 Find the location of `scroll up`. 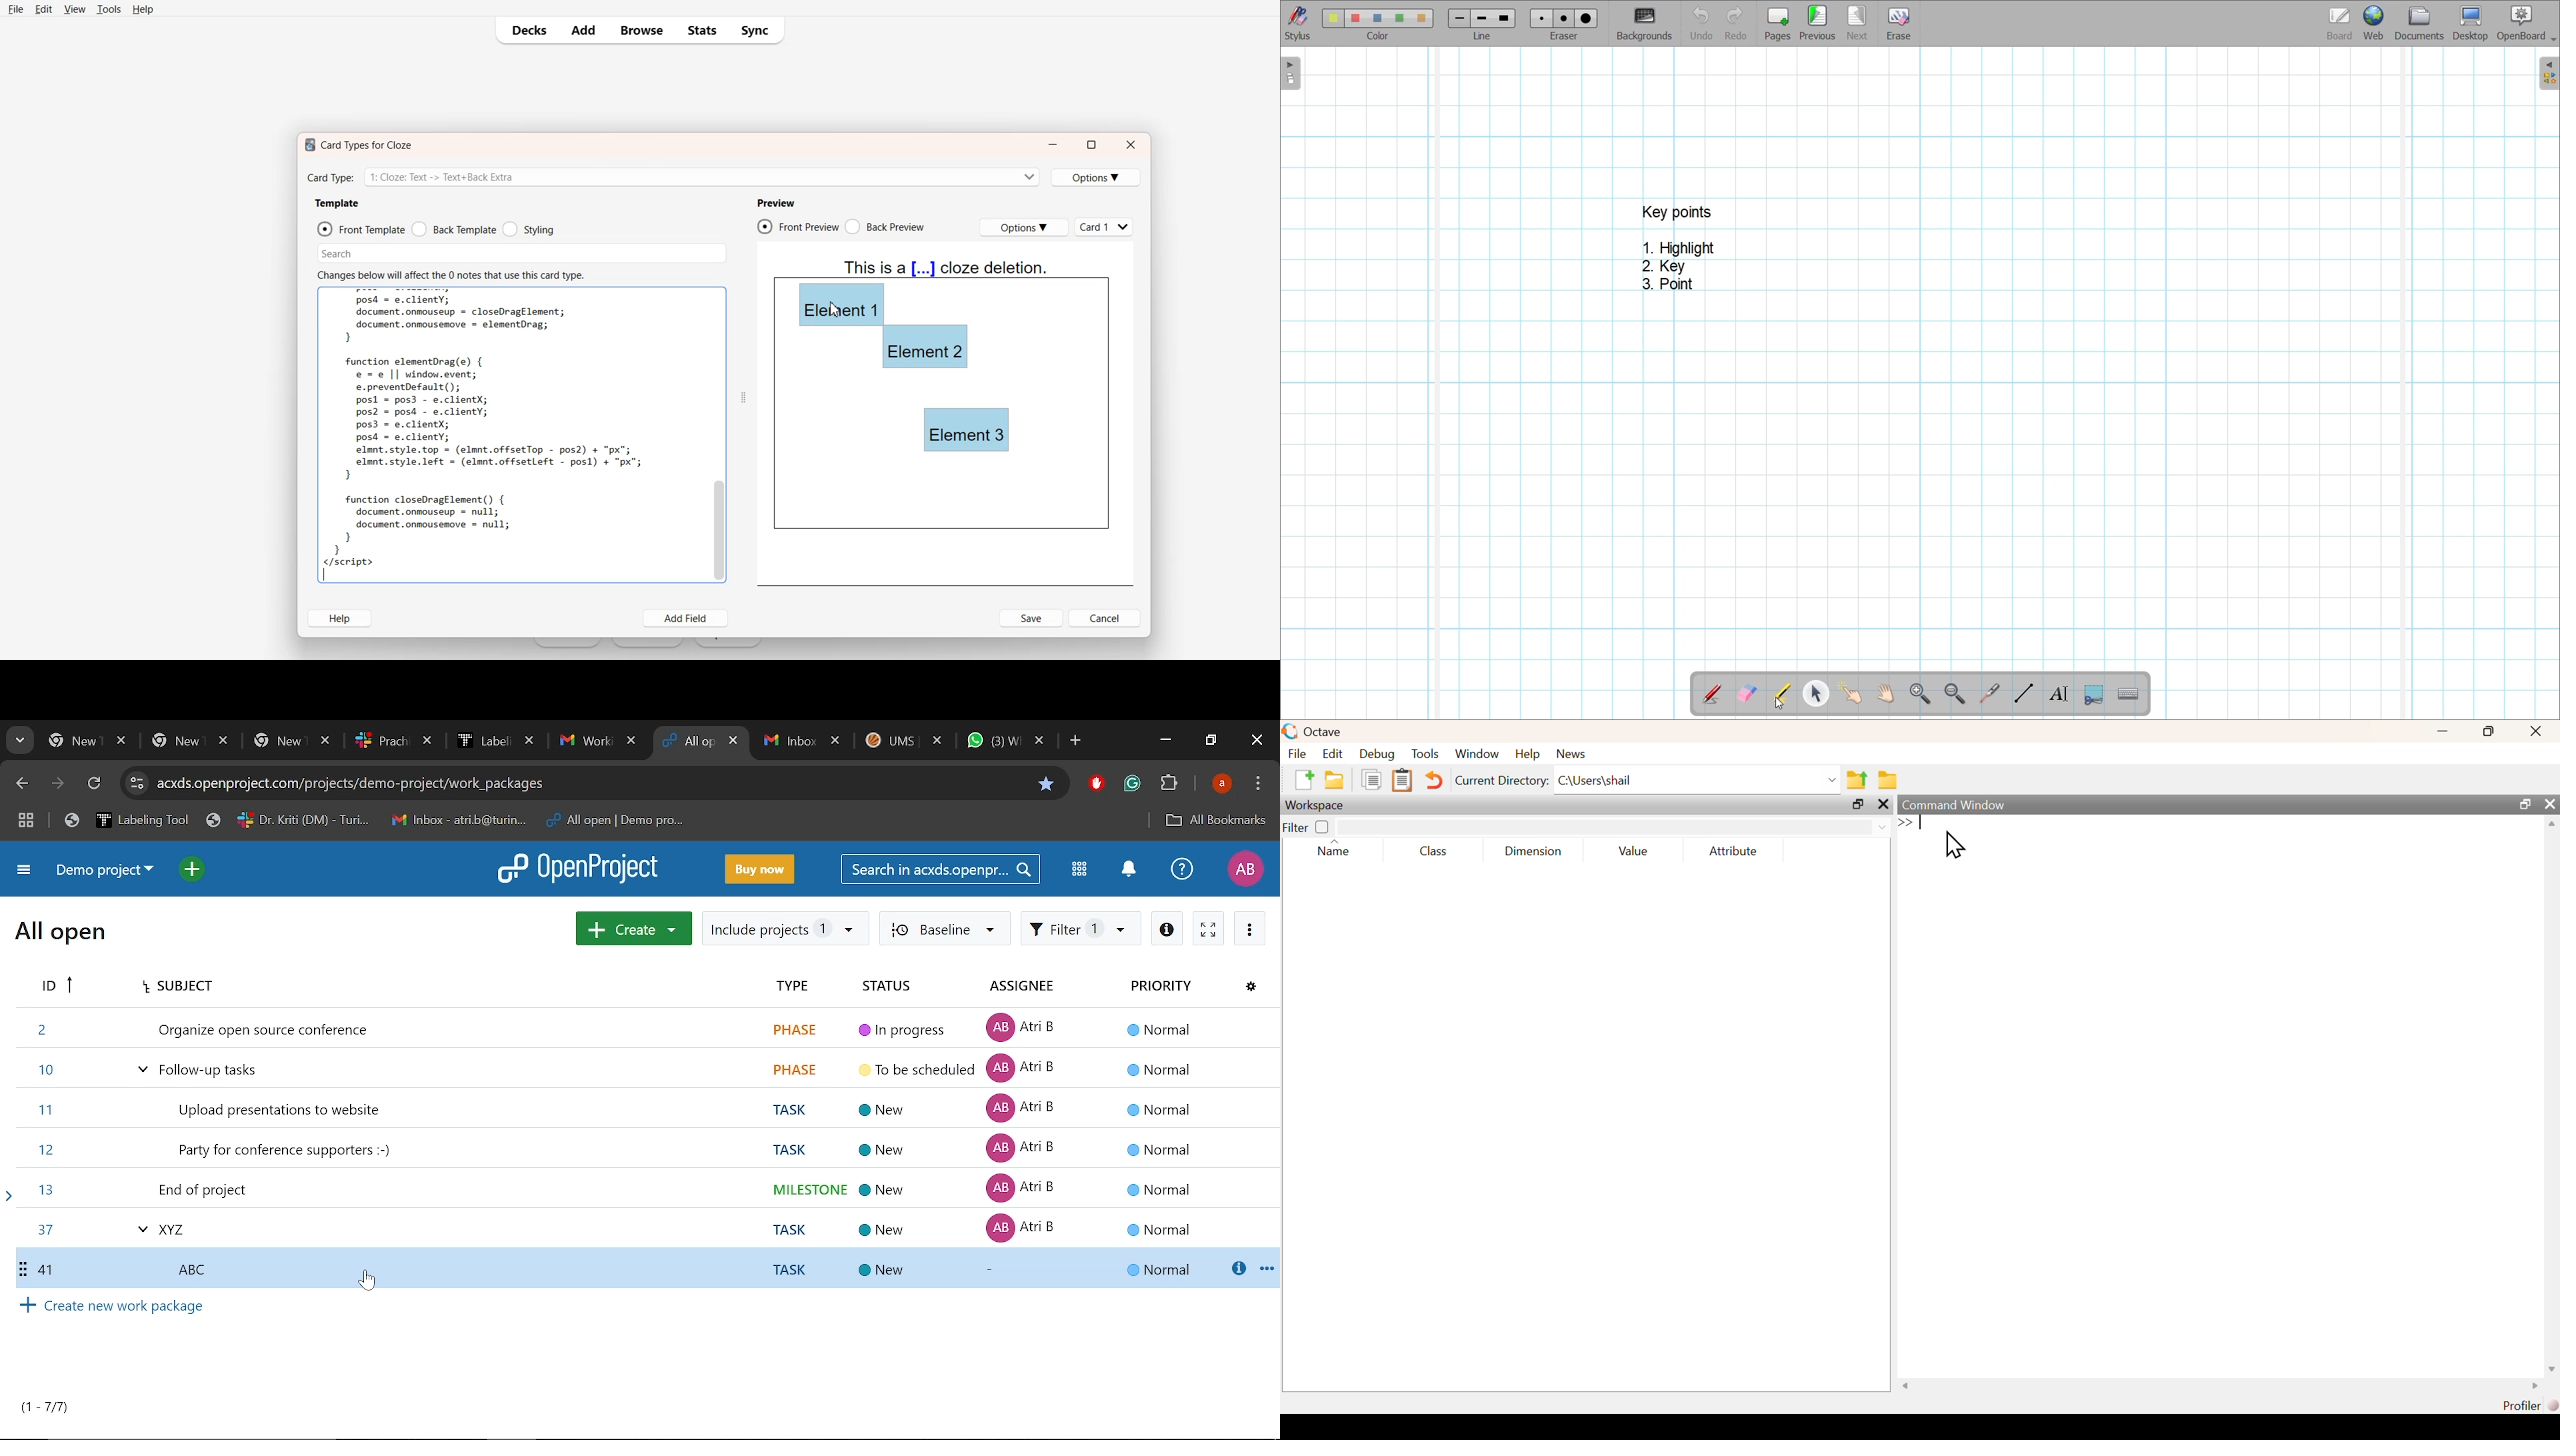

scroll up is located at coordinates (2551, 823).